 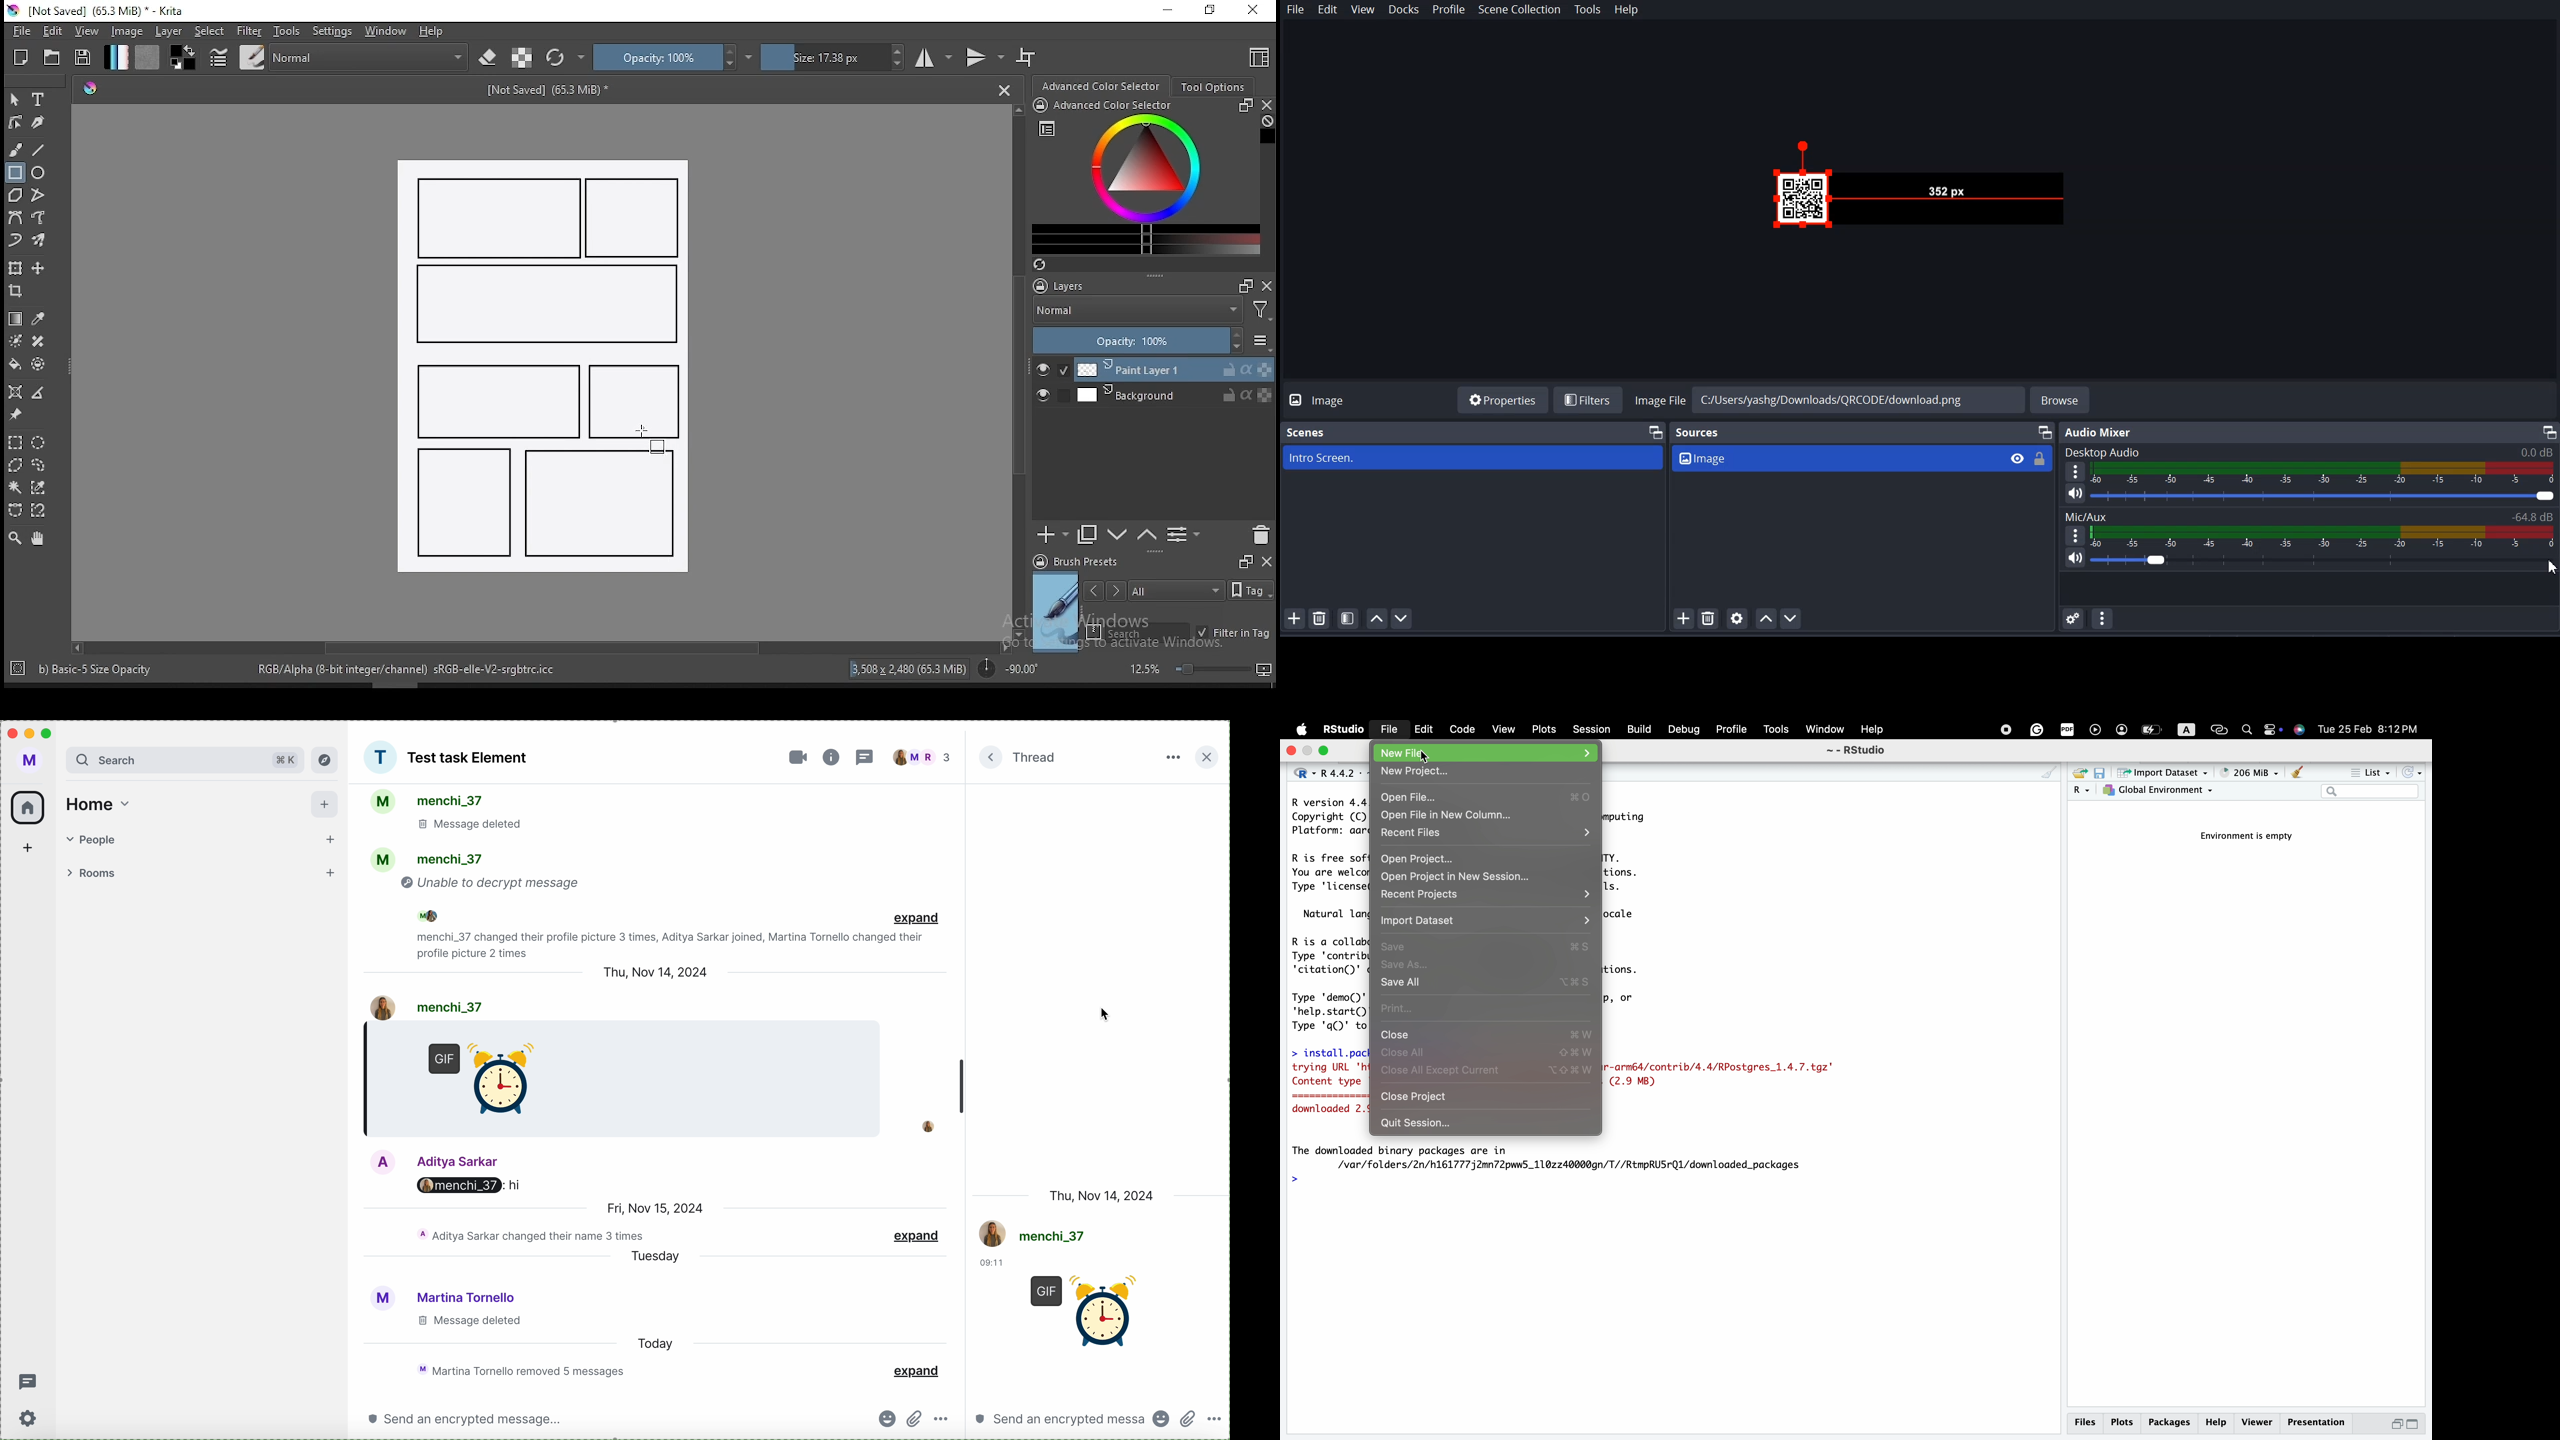 What do you see at coordinates (1340, 772) in the screenshot?
I see `R 4.4.2 . ~/` at bounding box center [1340, 772].